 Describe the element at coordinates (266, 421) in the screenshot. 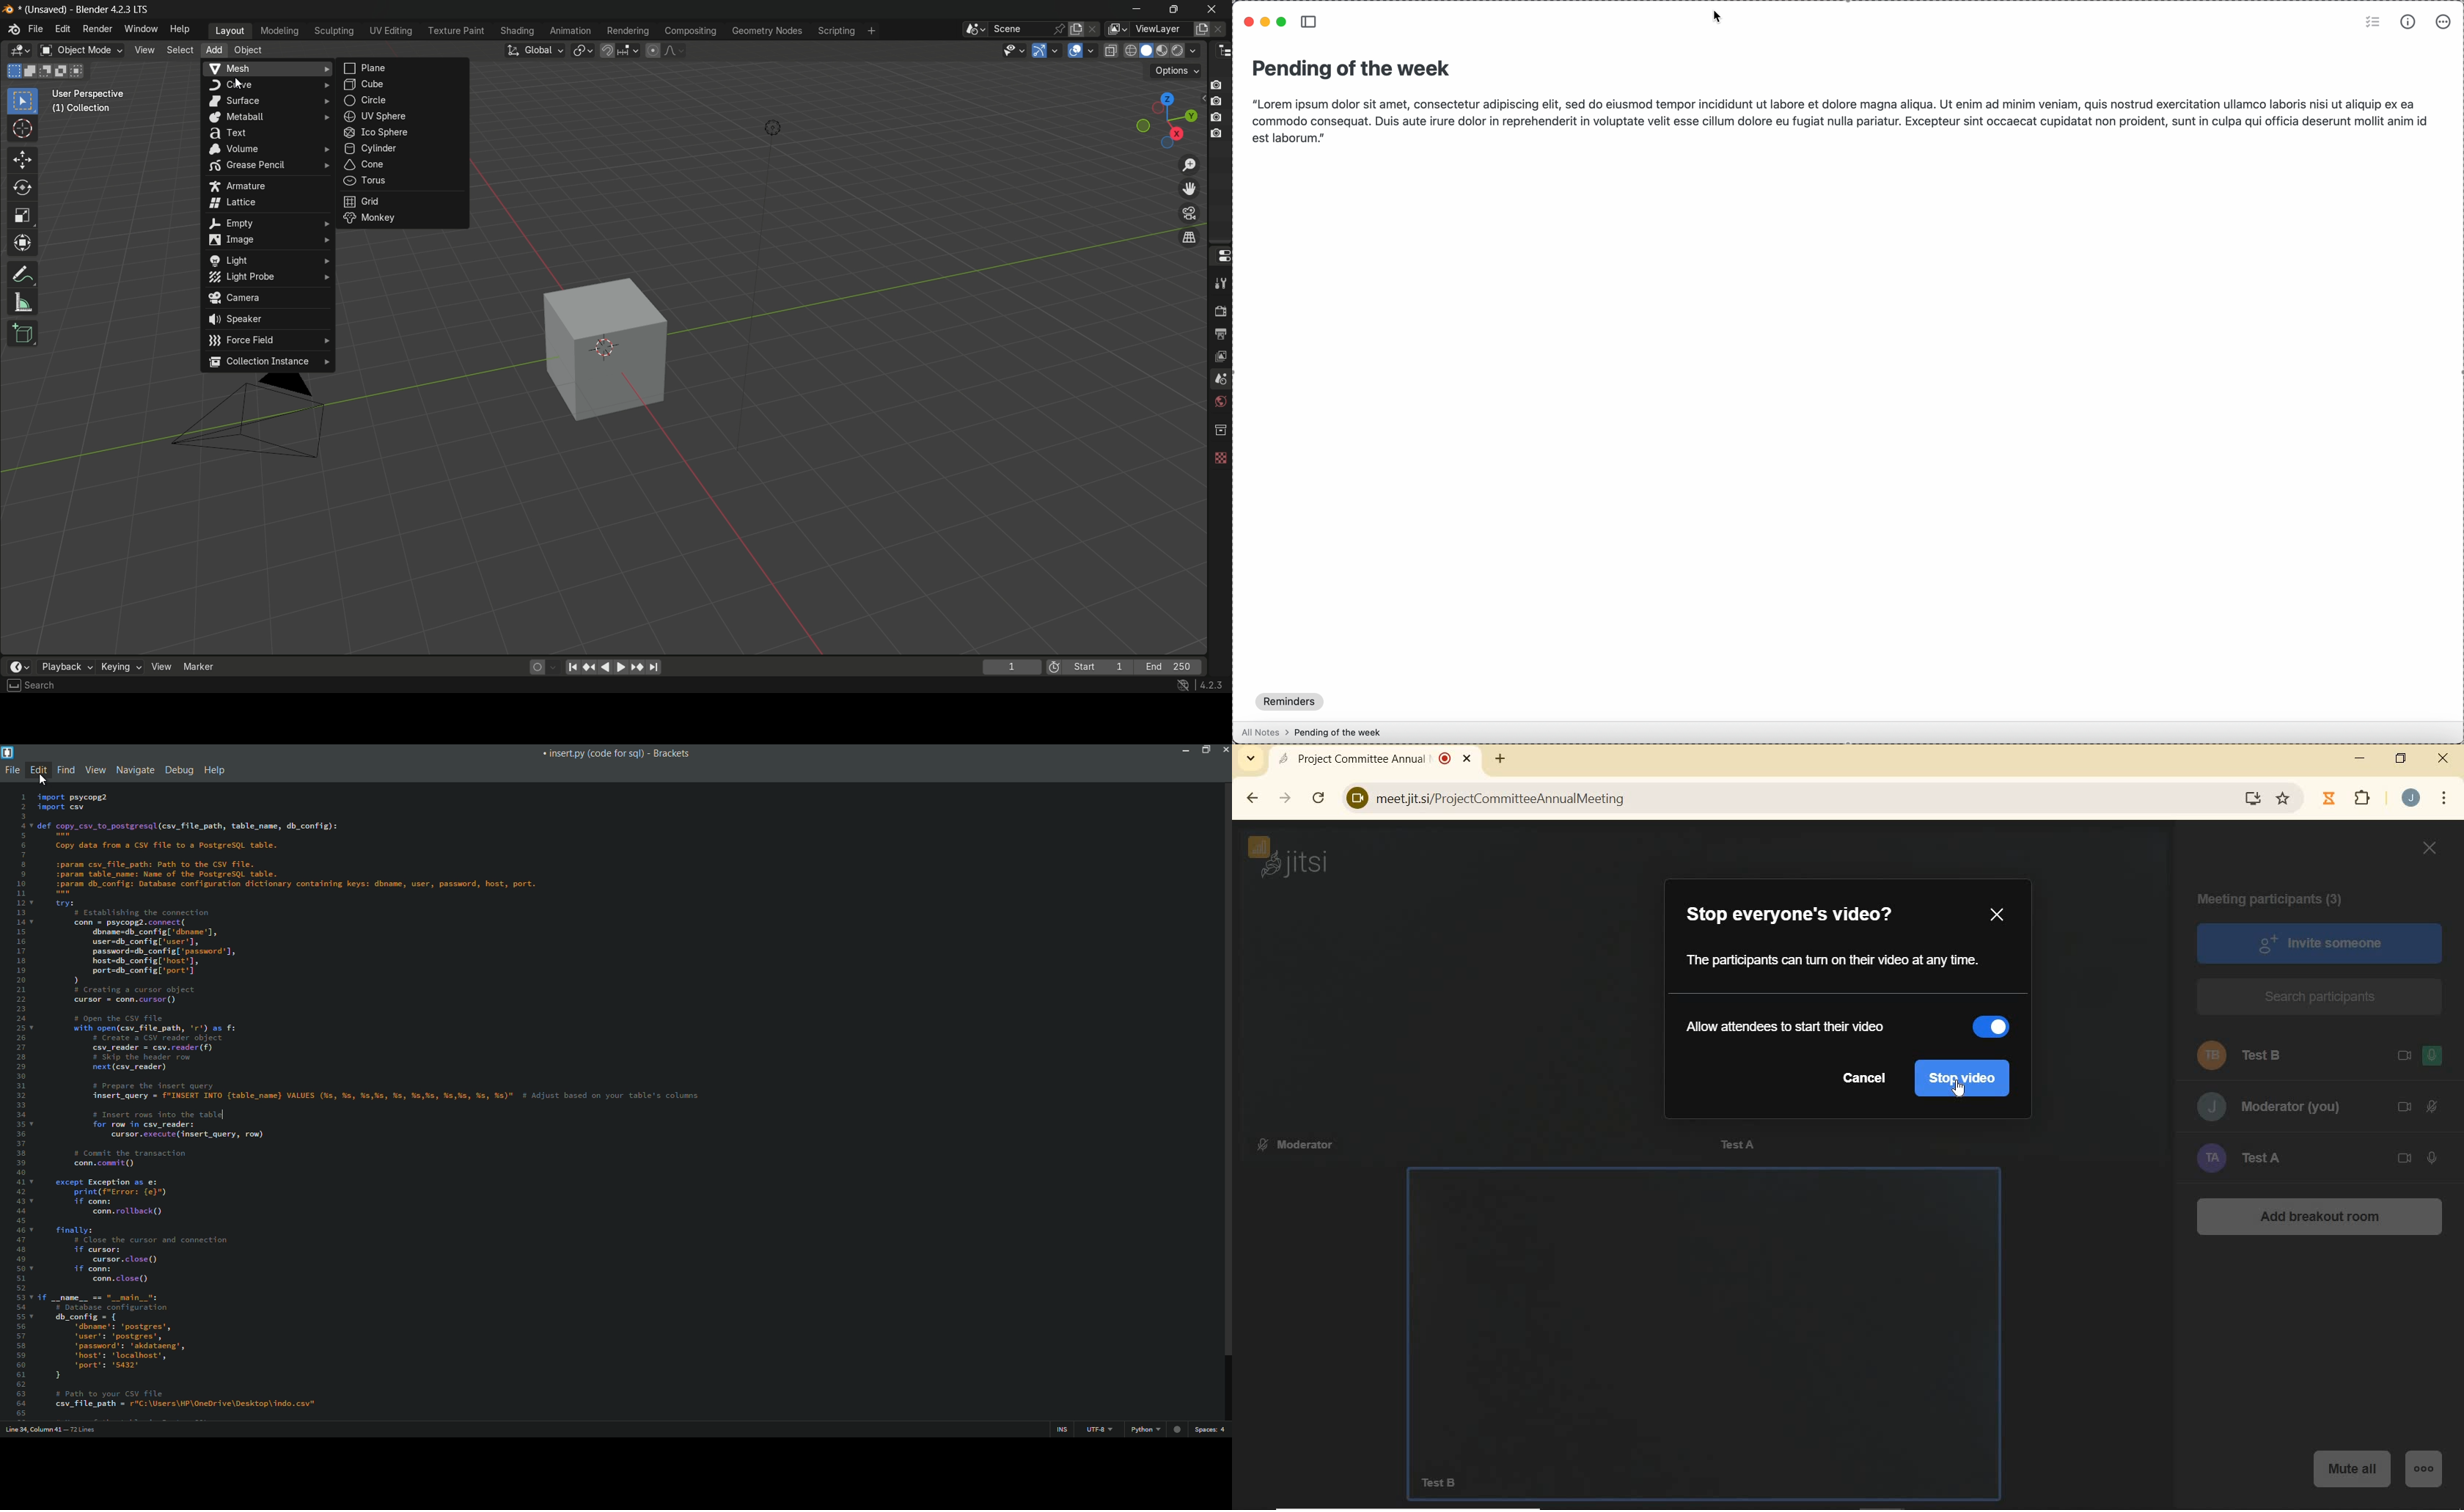

I see `camera` at that location.